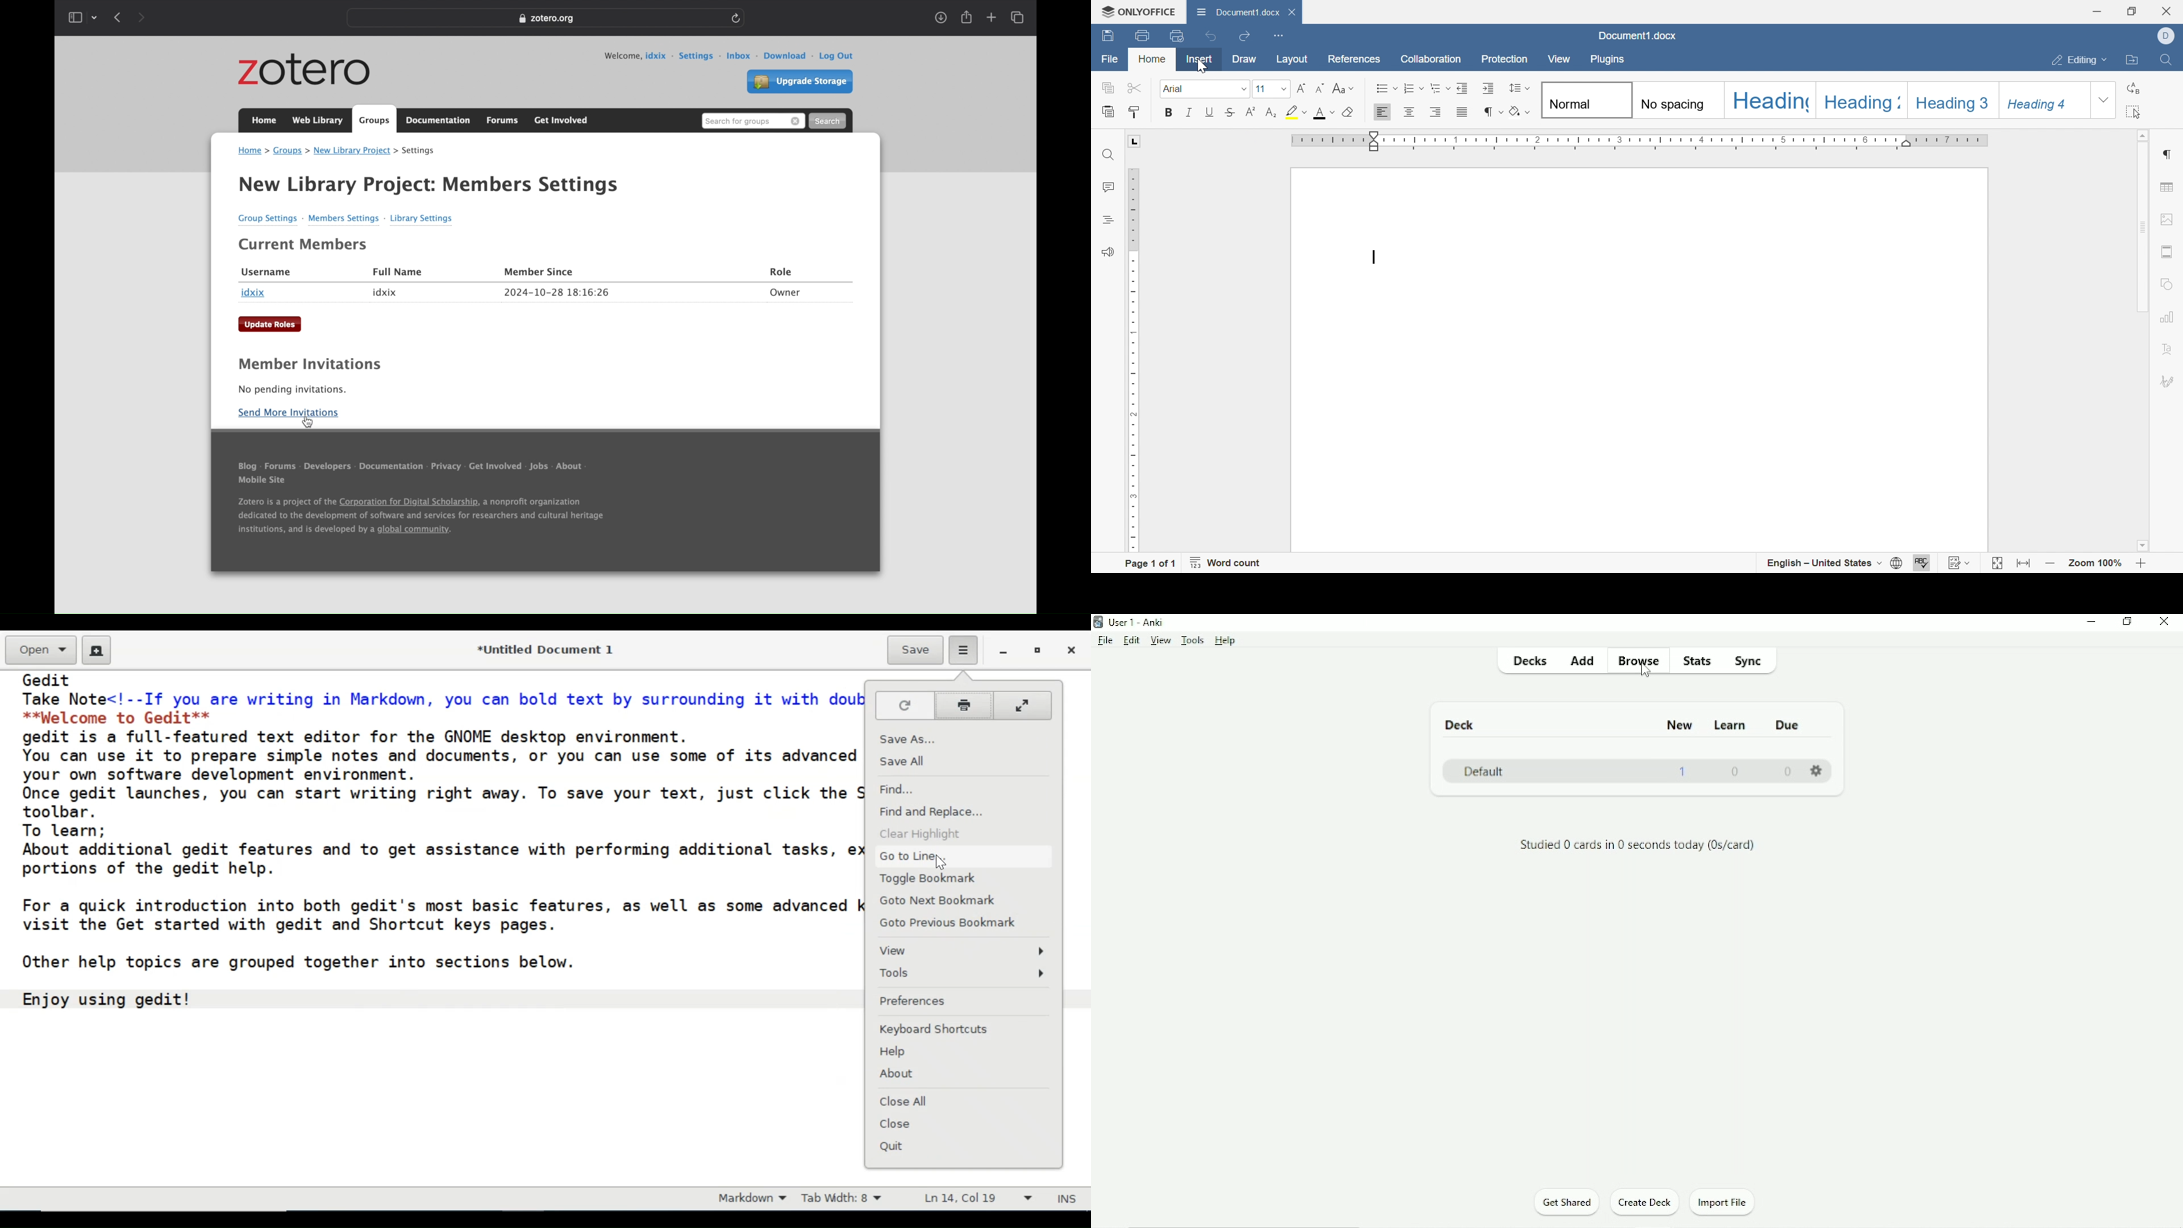 The height and width of the screenshot is (1232, 2184). I want to click on Plugins, so click(1609, 61).